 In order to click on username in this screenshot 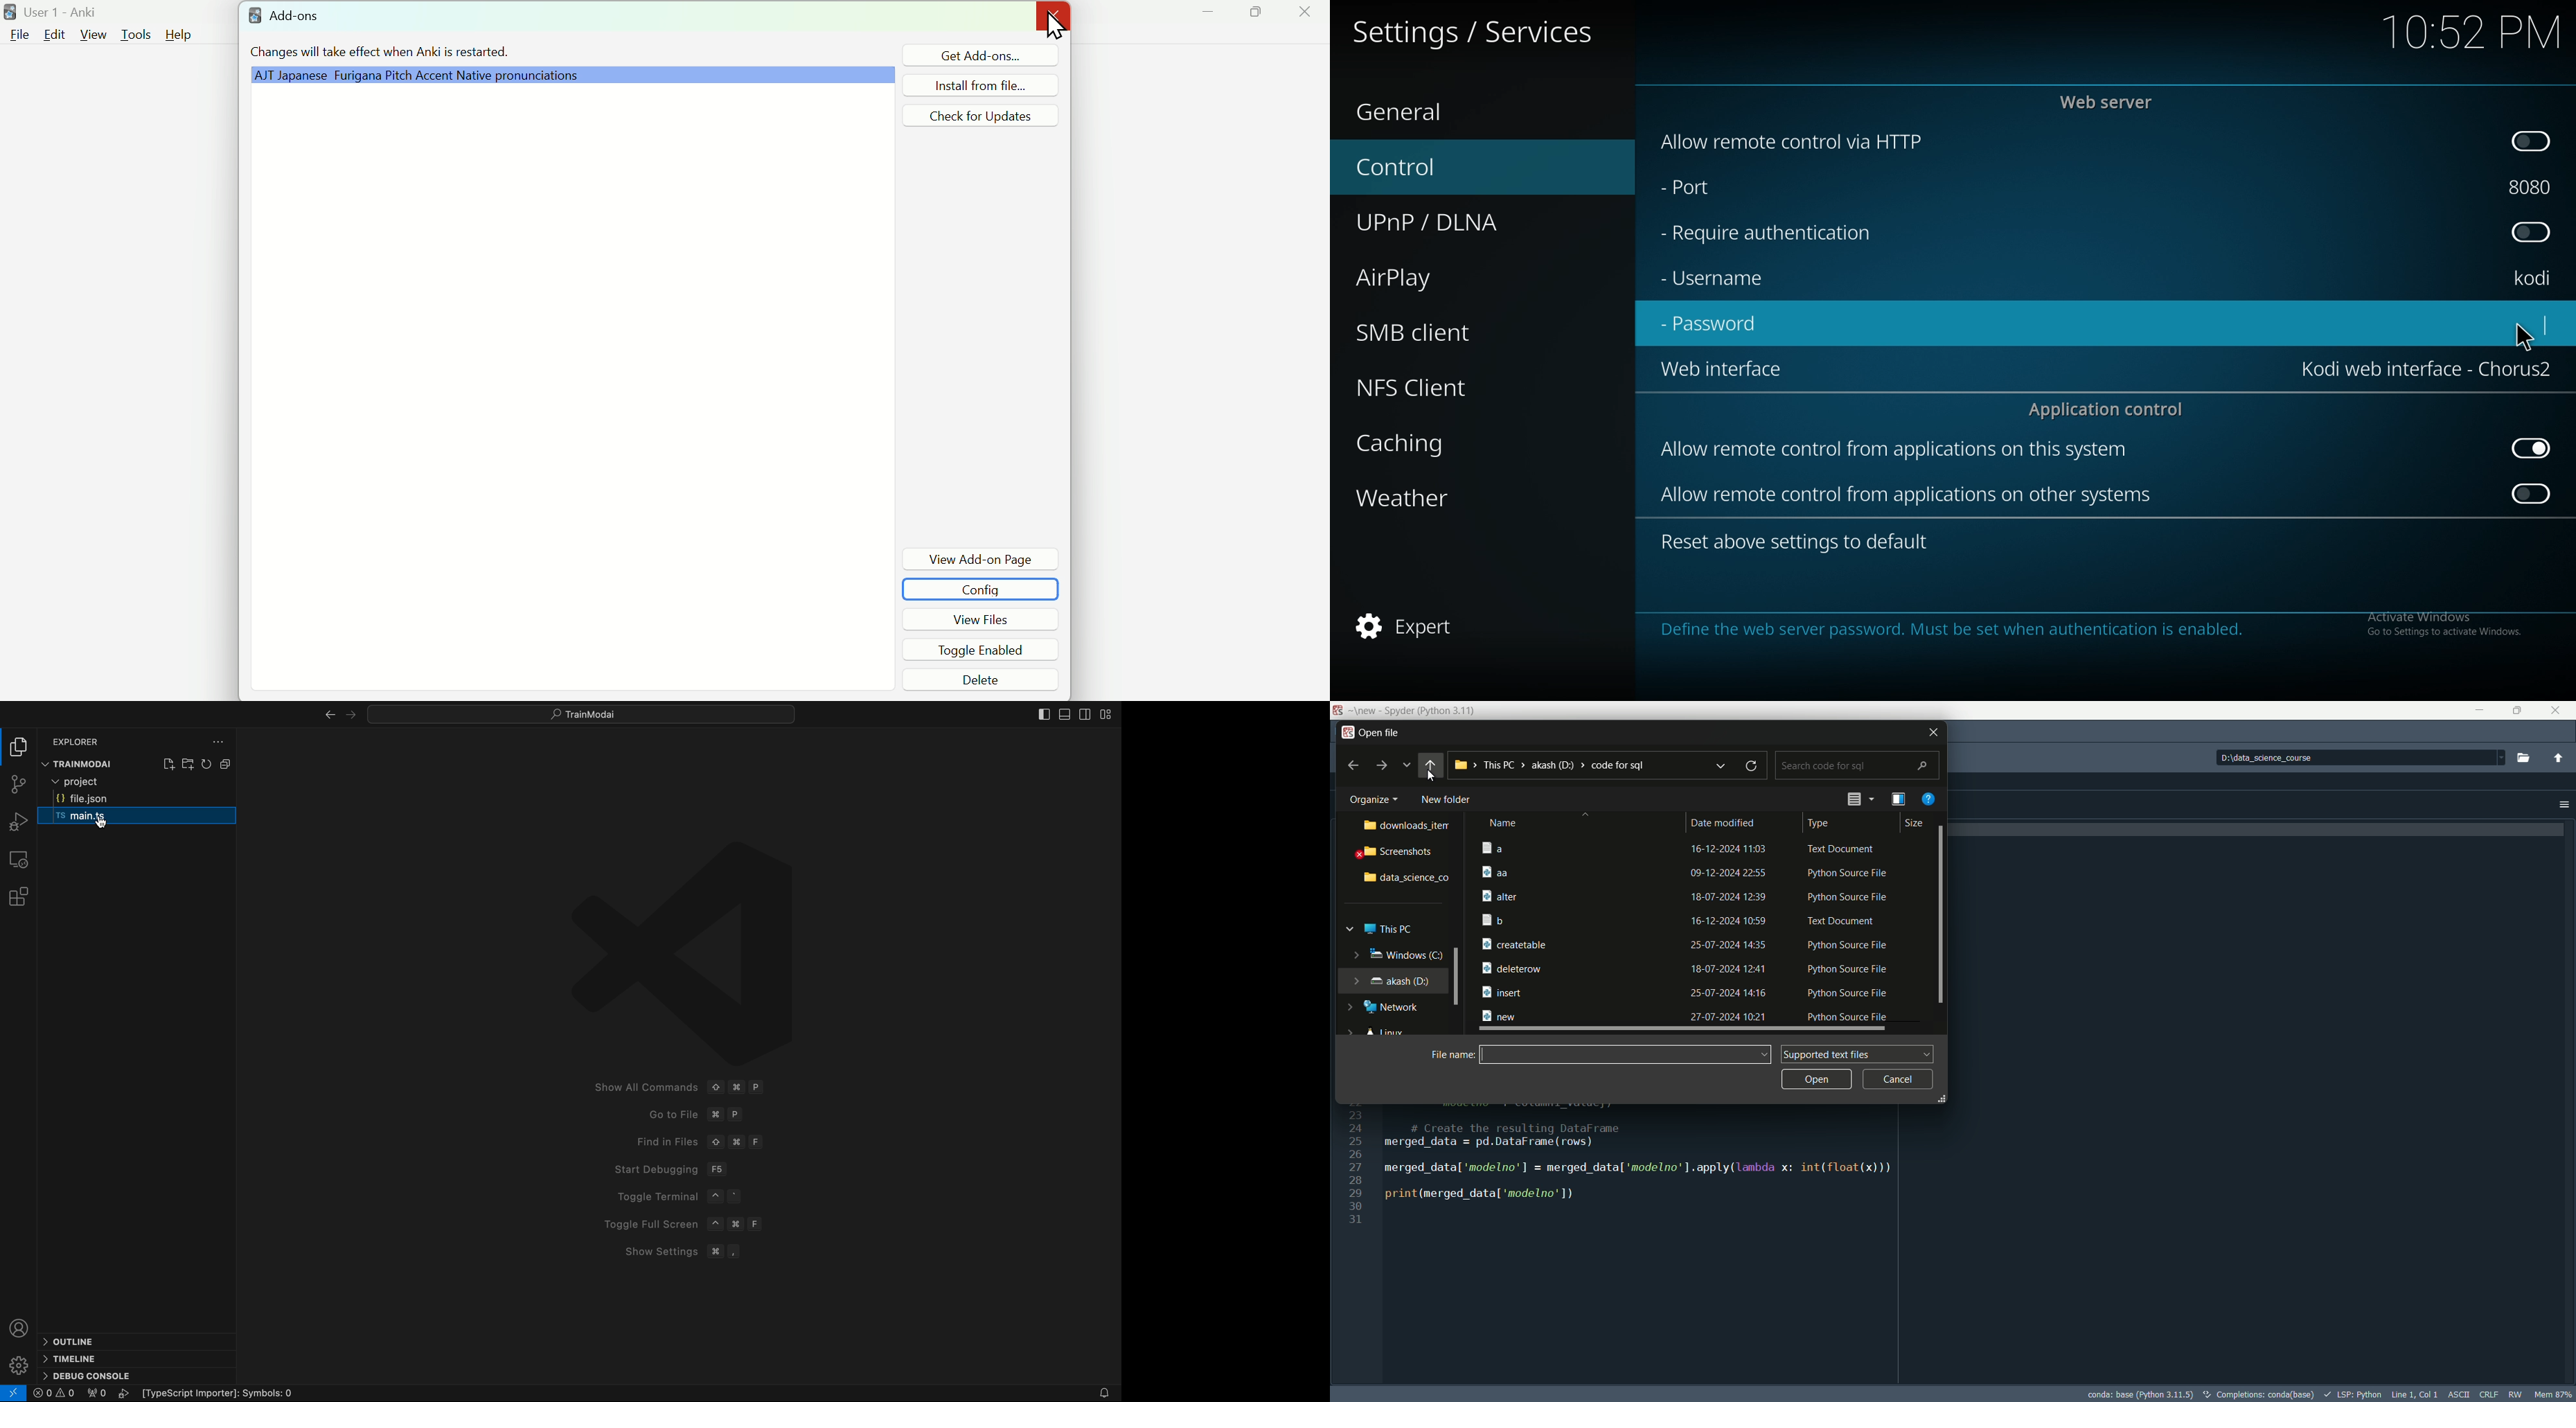, I will do `click(1725, 277)`.